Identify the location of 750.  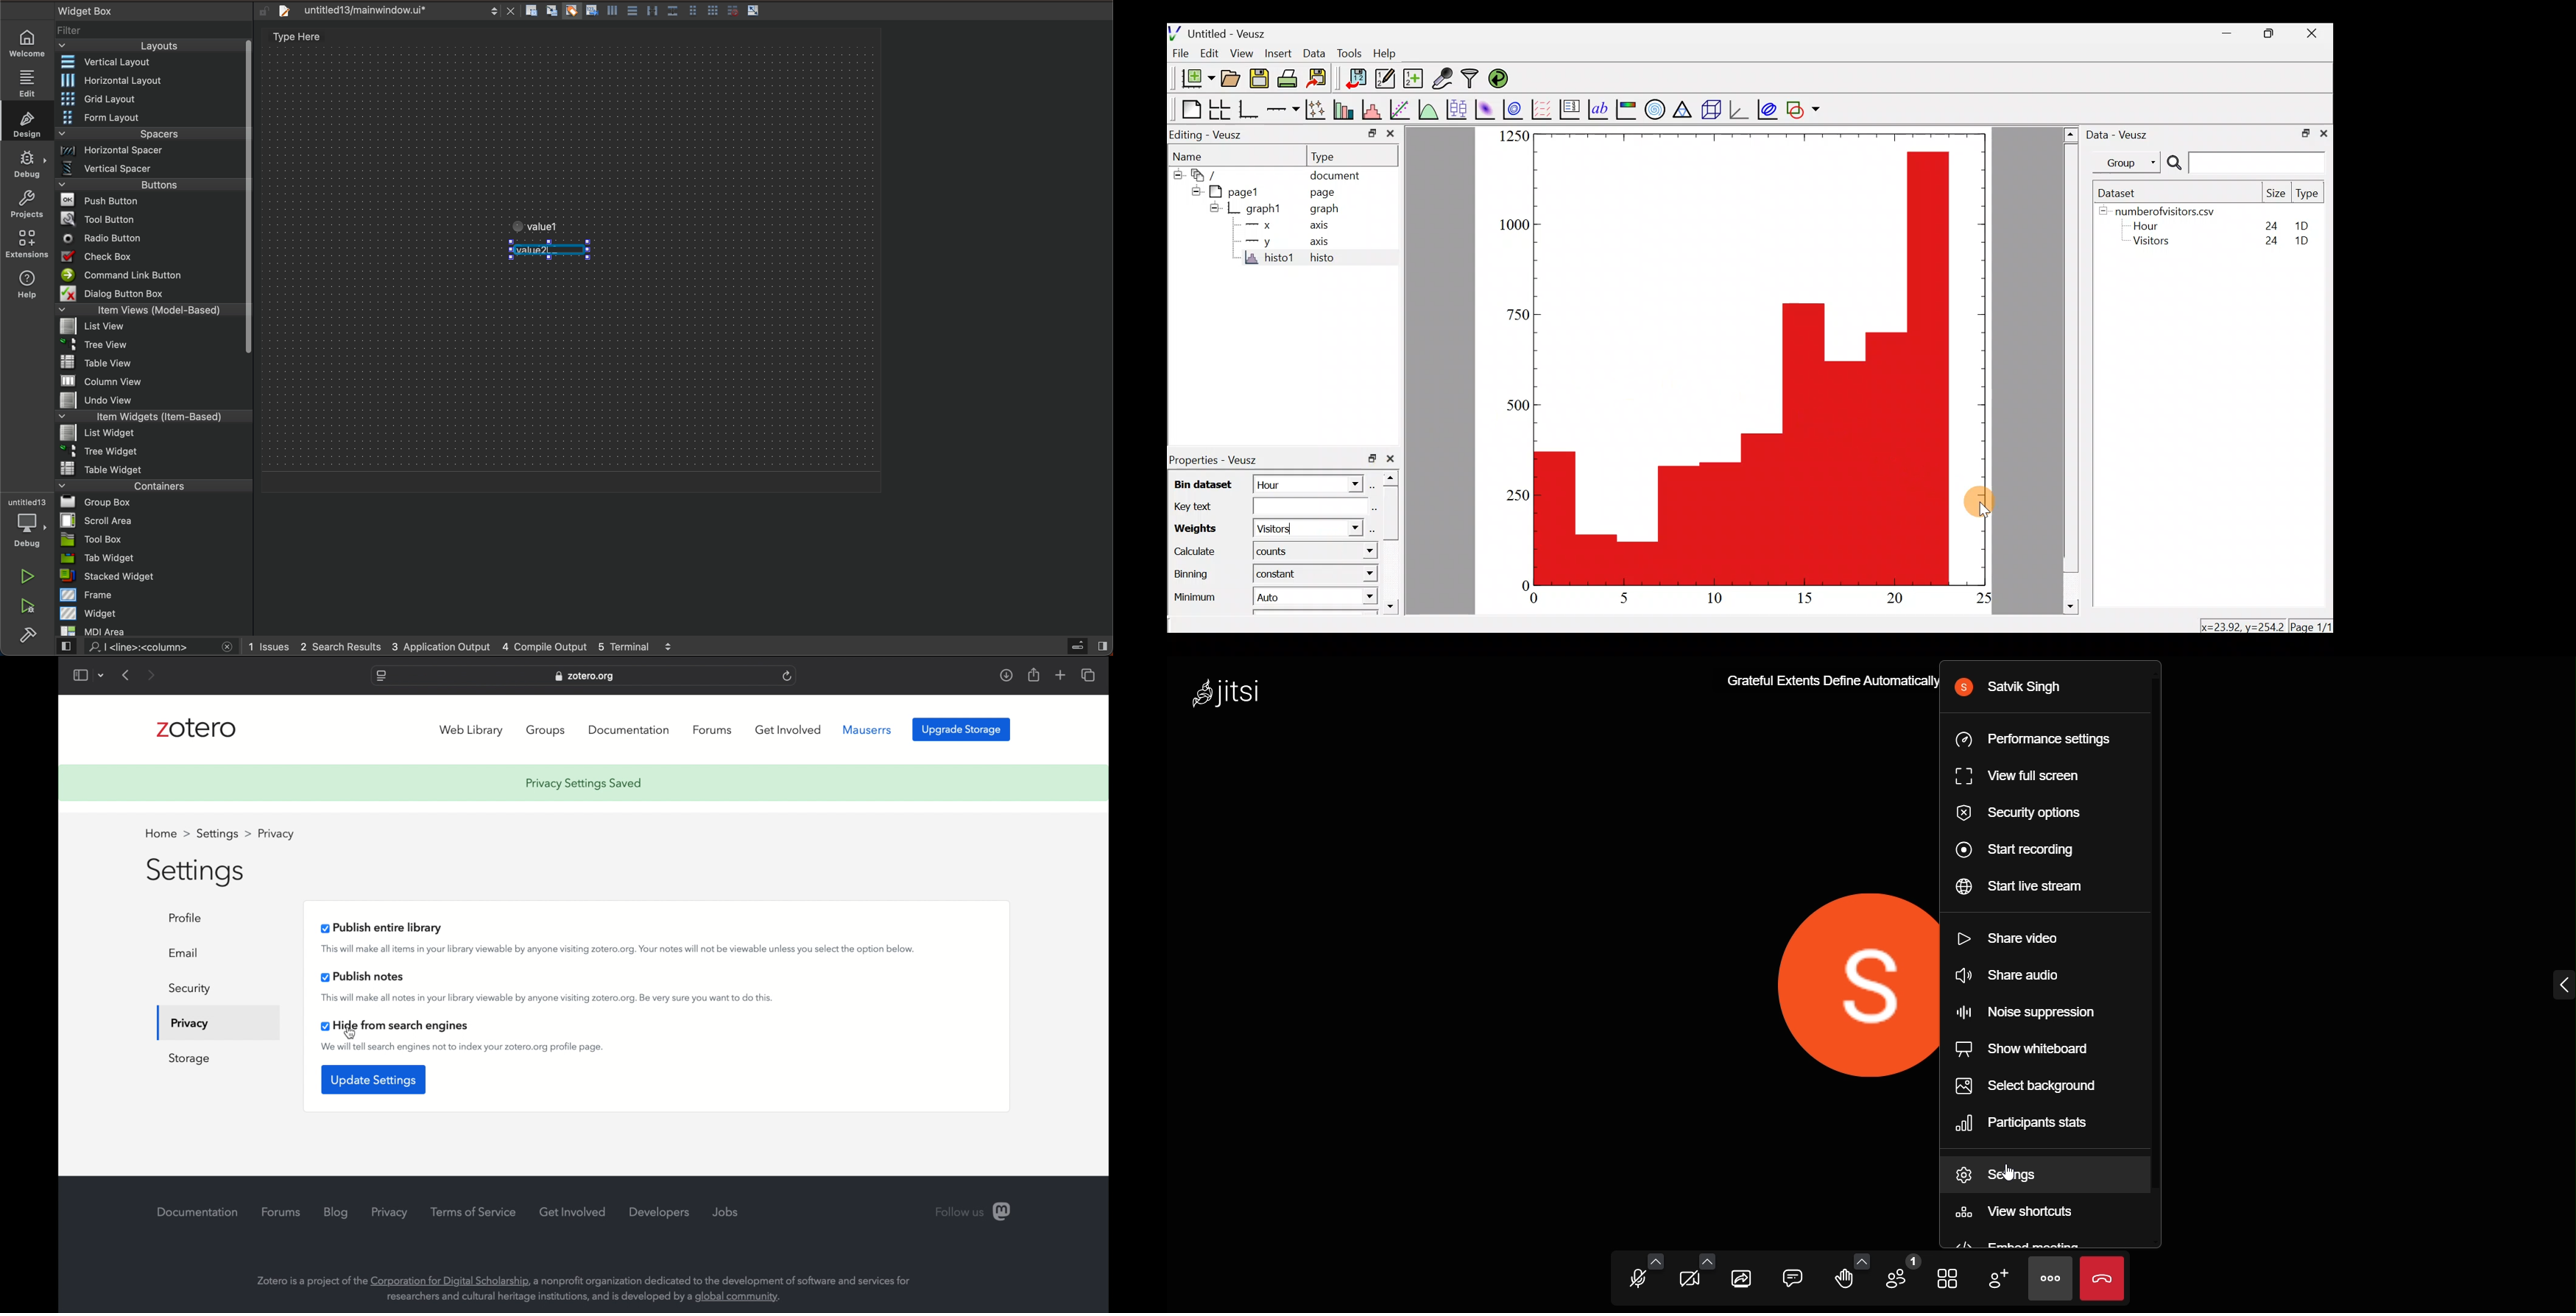
(1518, 314).